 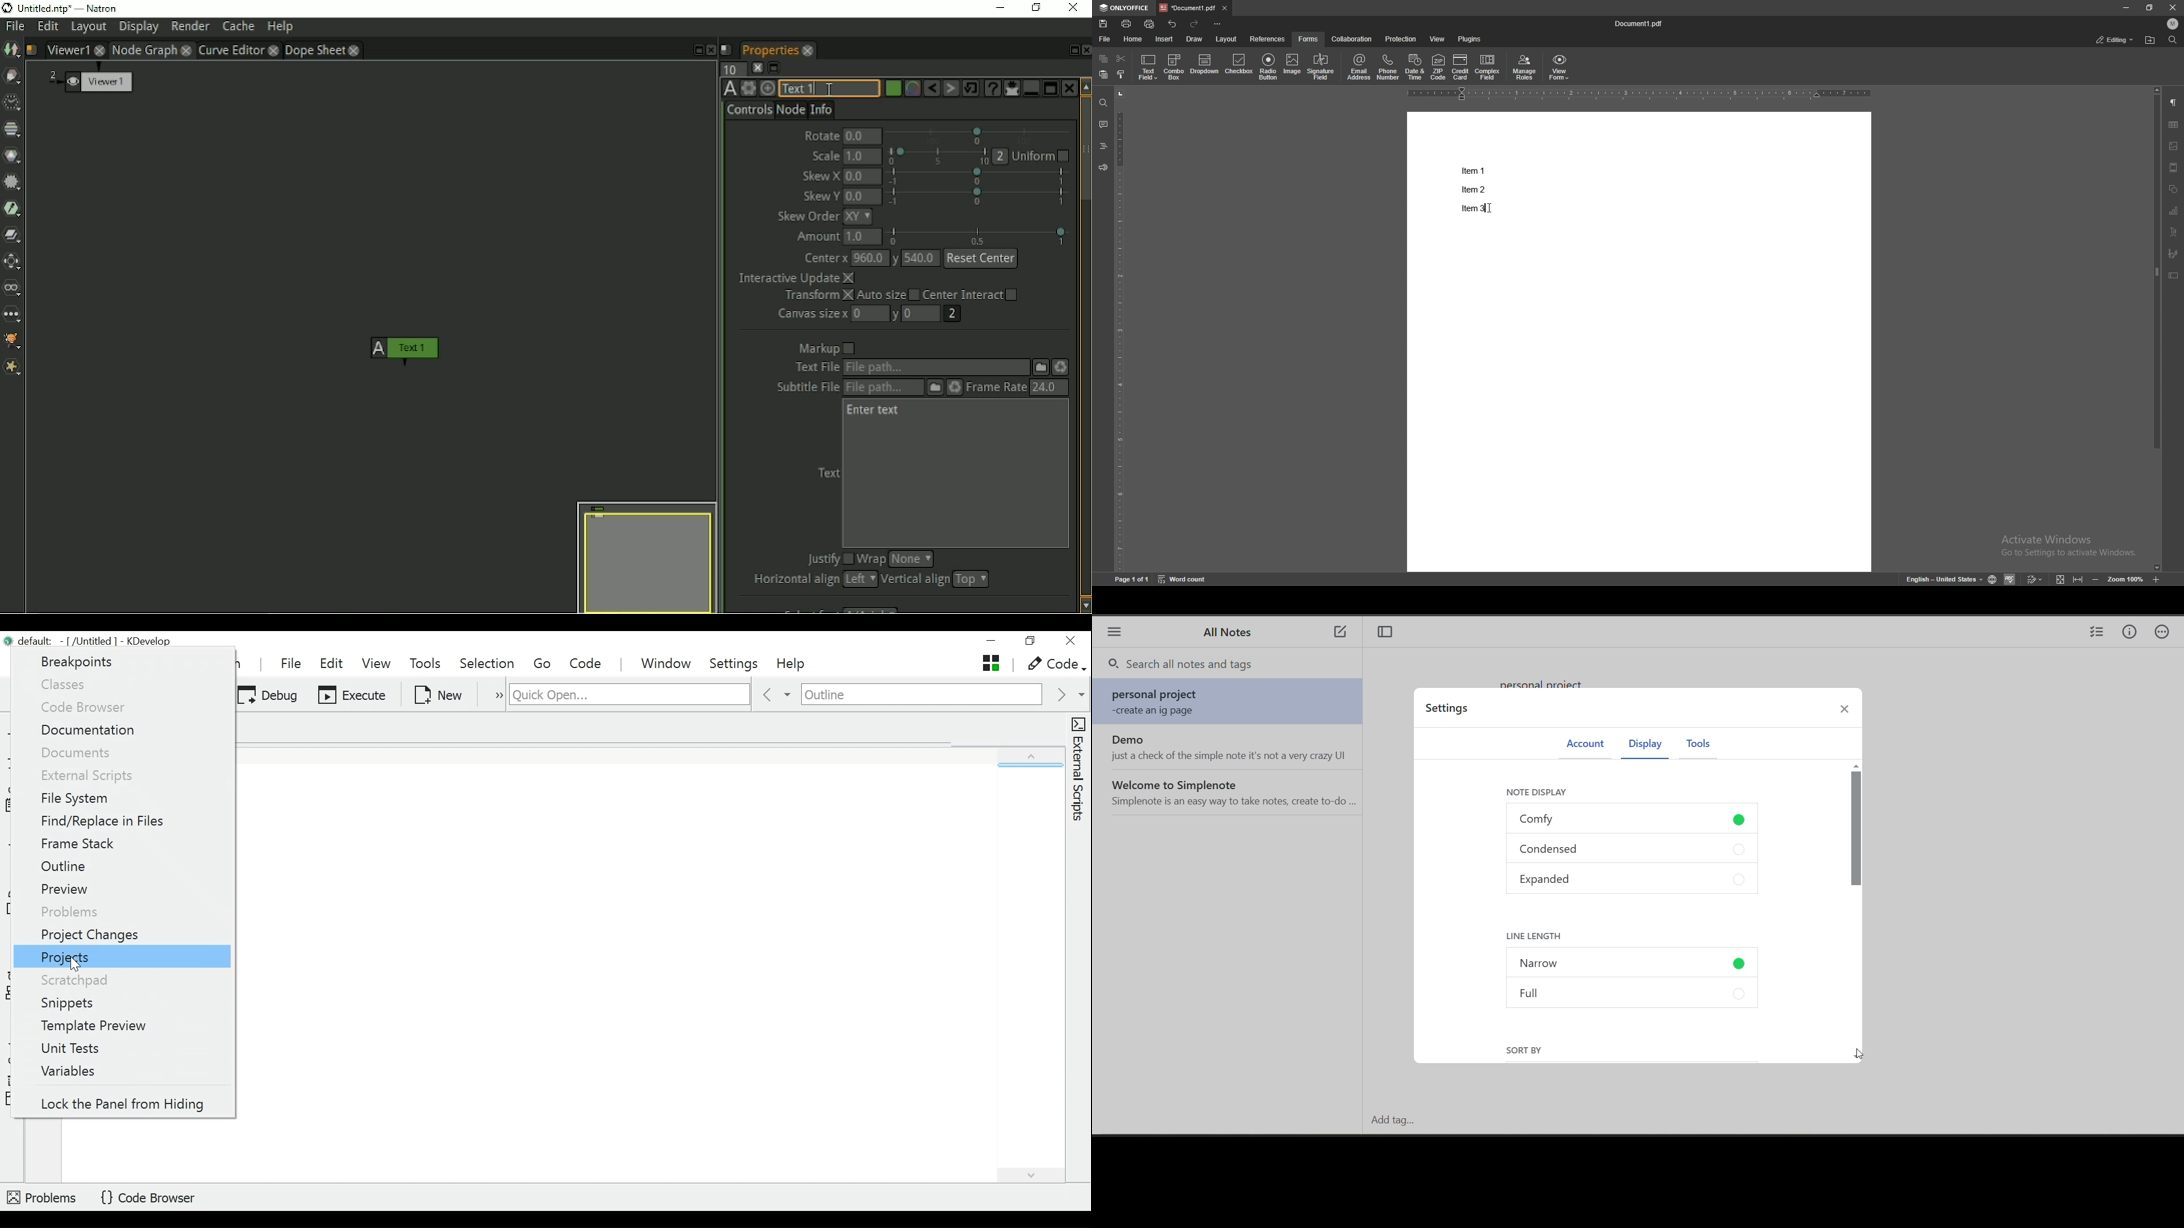 What do you see at coordinates (1293, 66) in the screenshot?
I see `image` at bounding box center [1293, 66].